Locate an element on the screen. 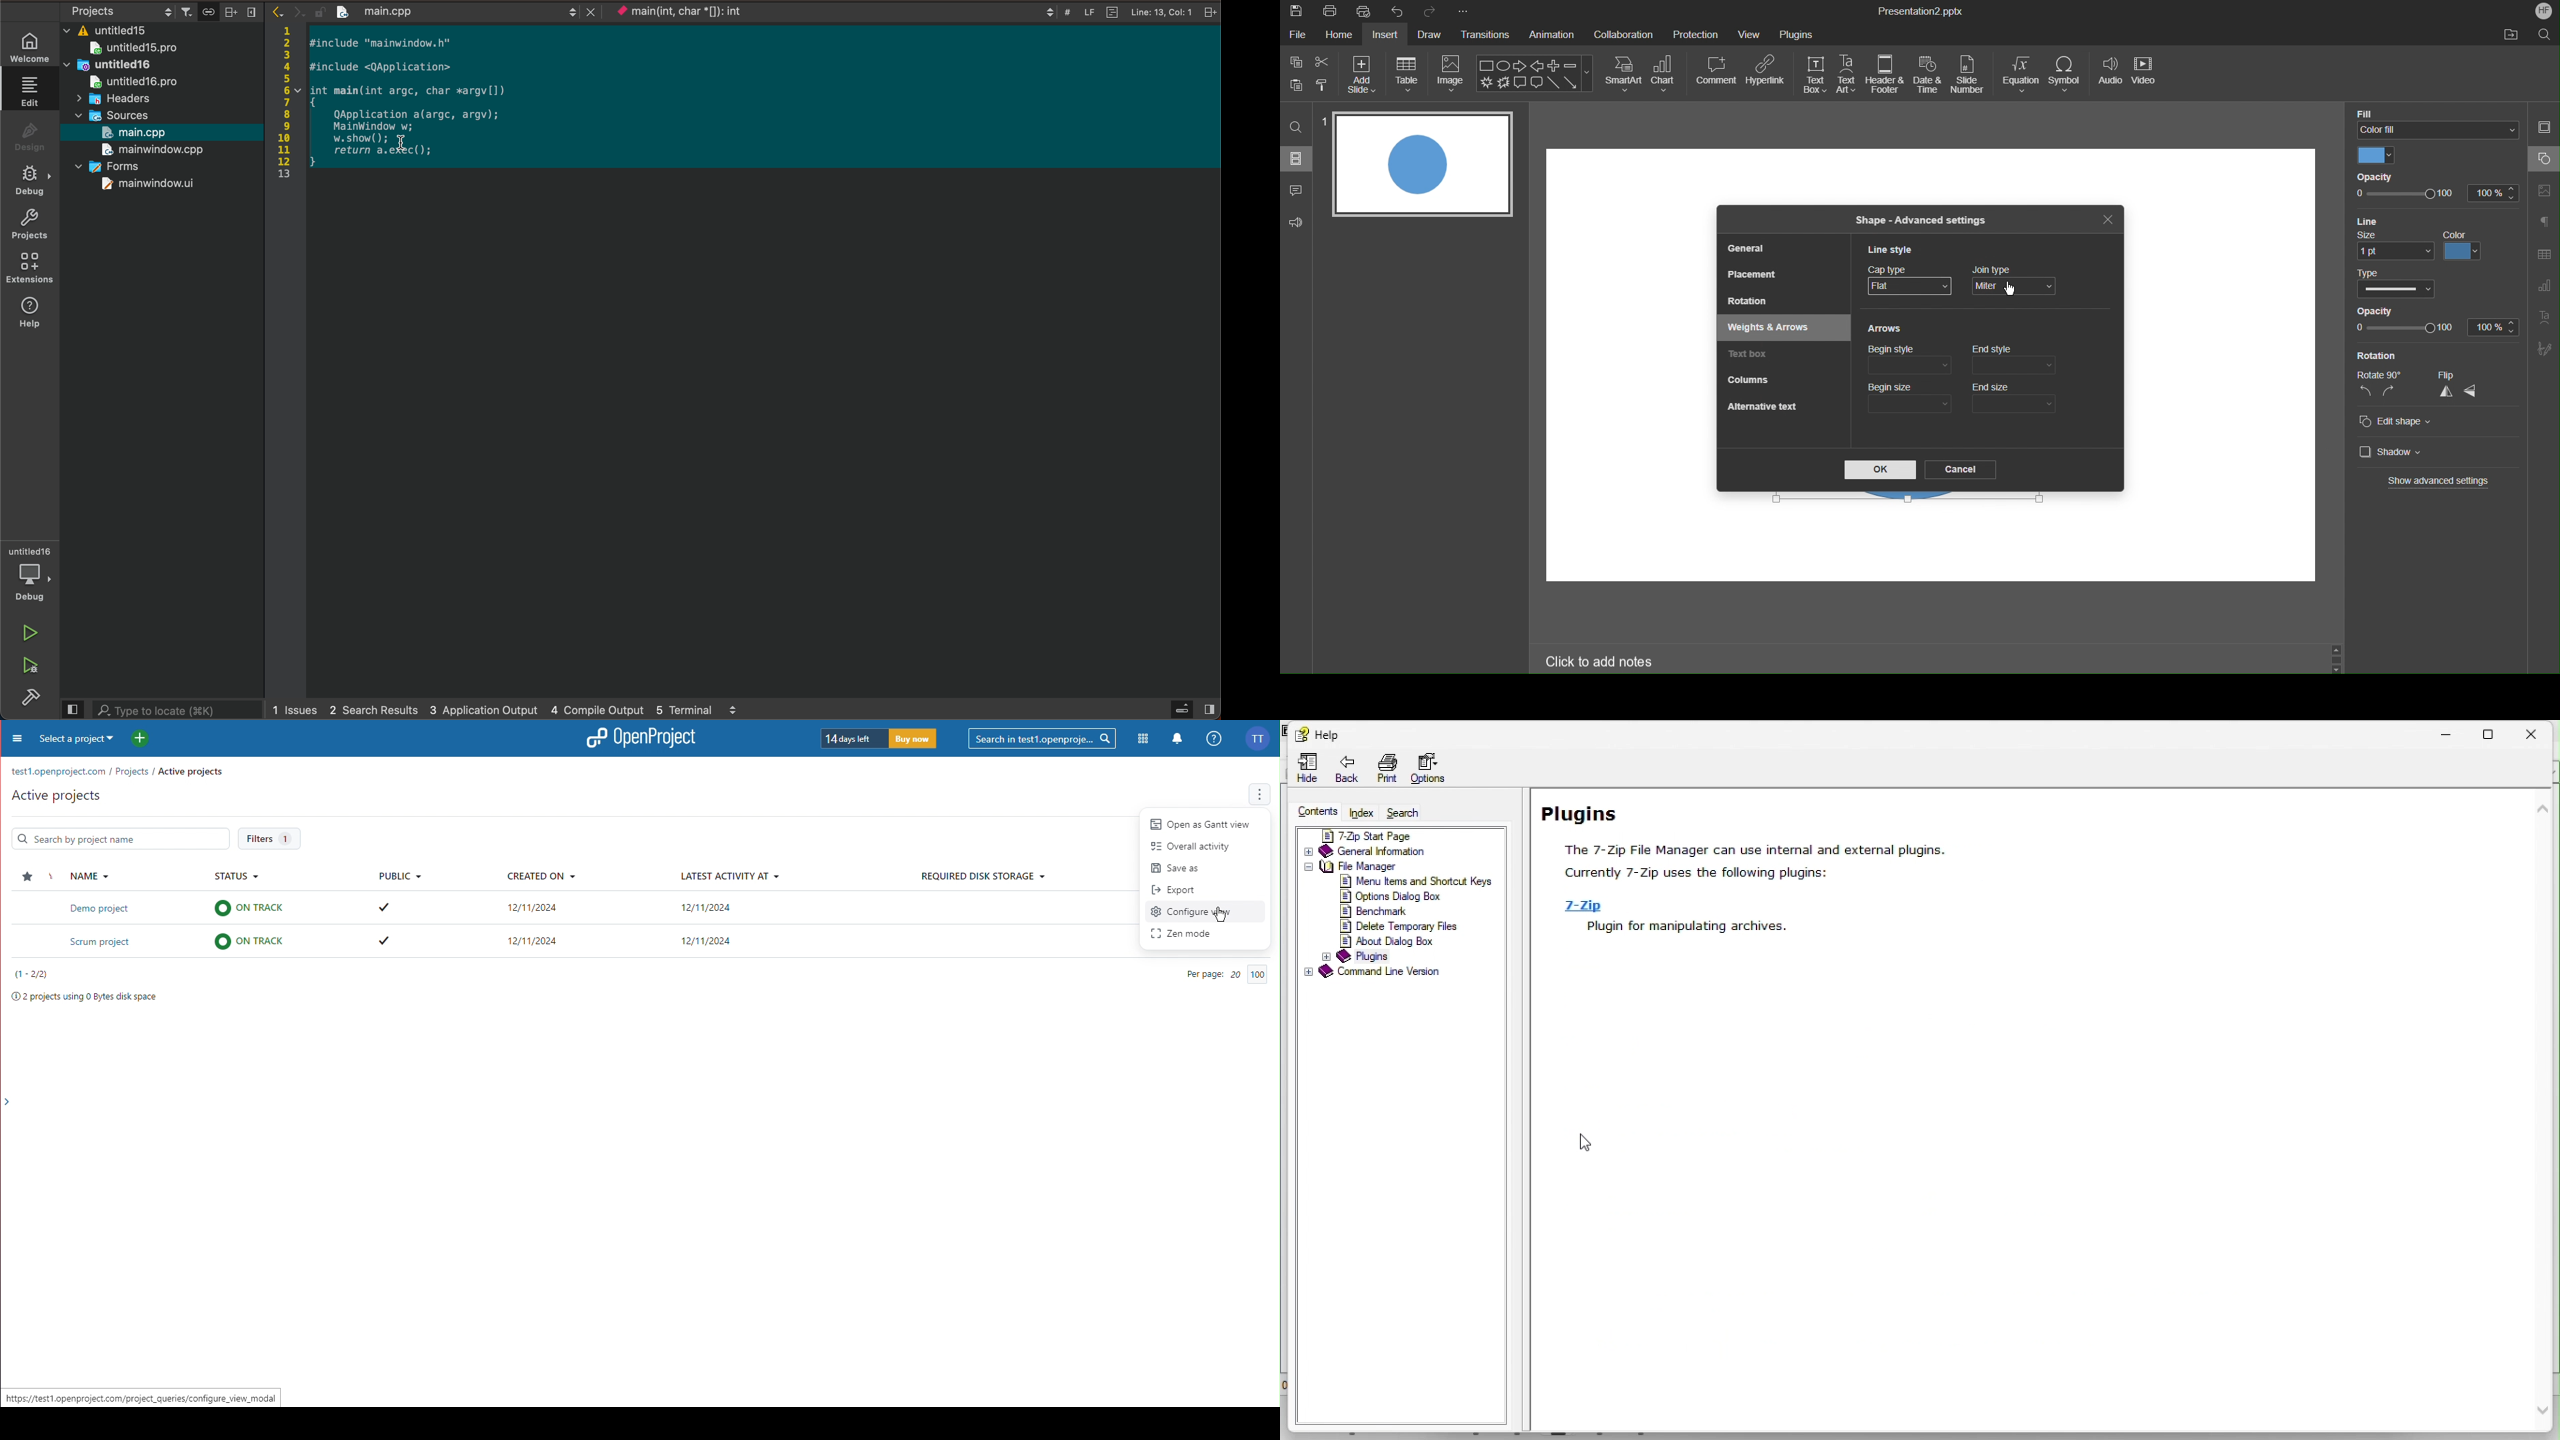 The height and width of the screenshot is (1456, 2576). Save is located at coordinates (1295, 11).